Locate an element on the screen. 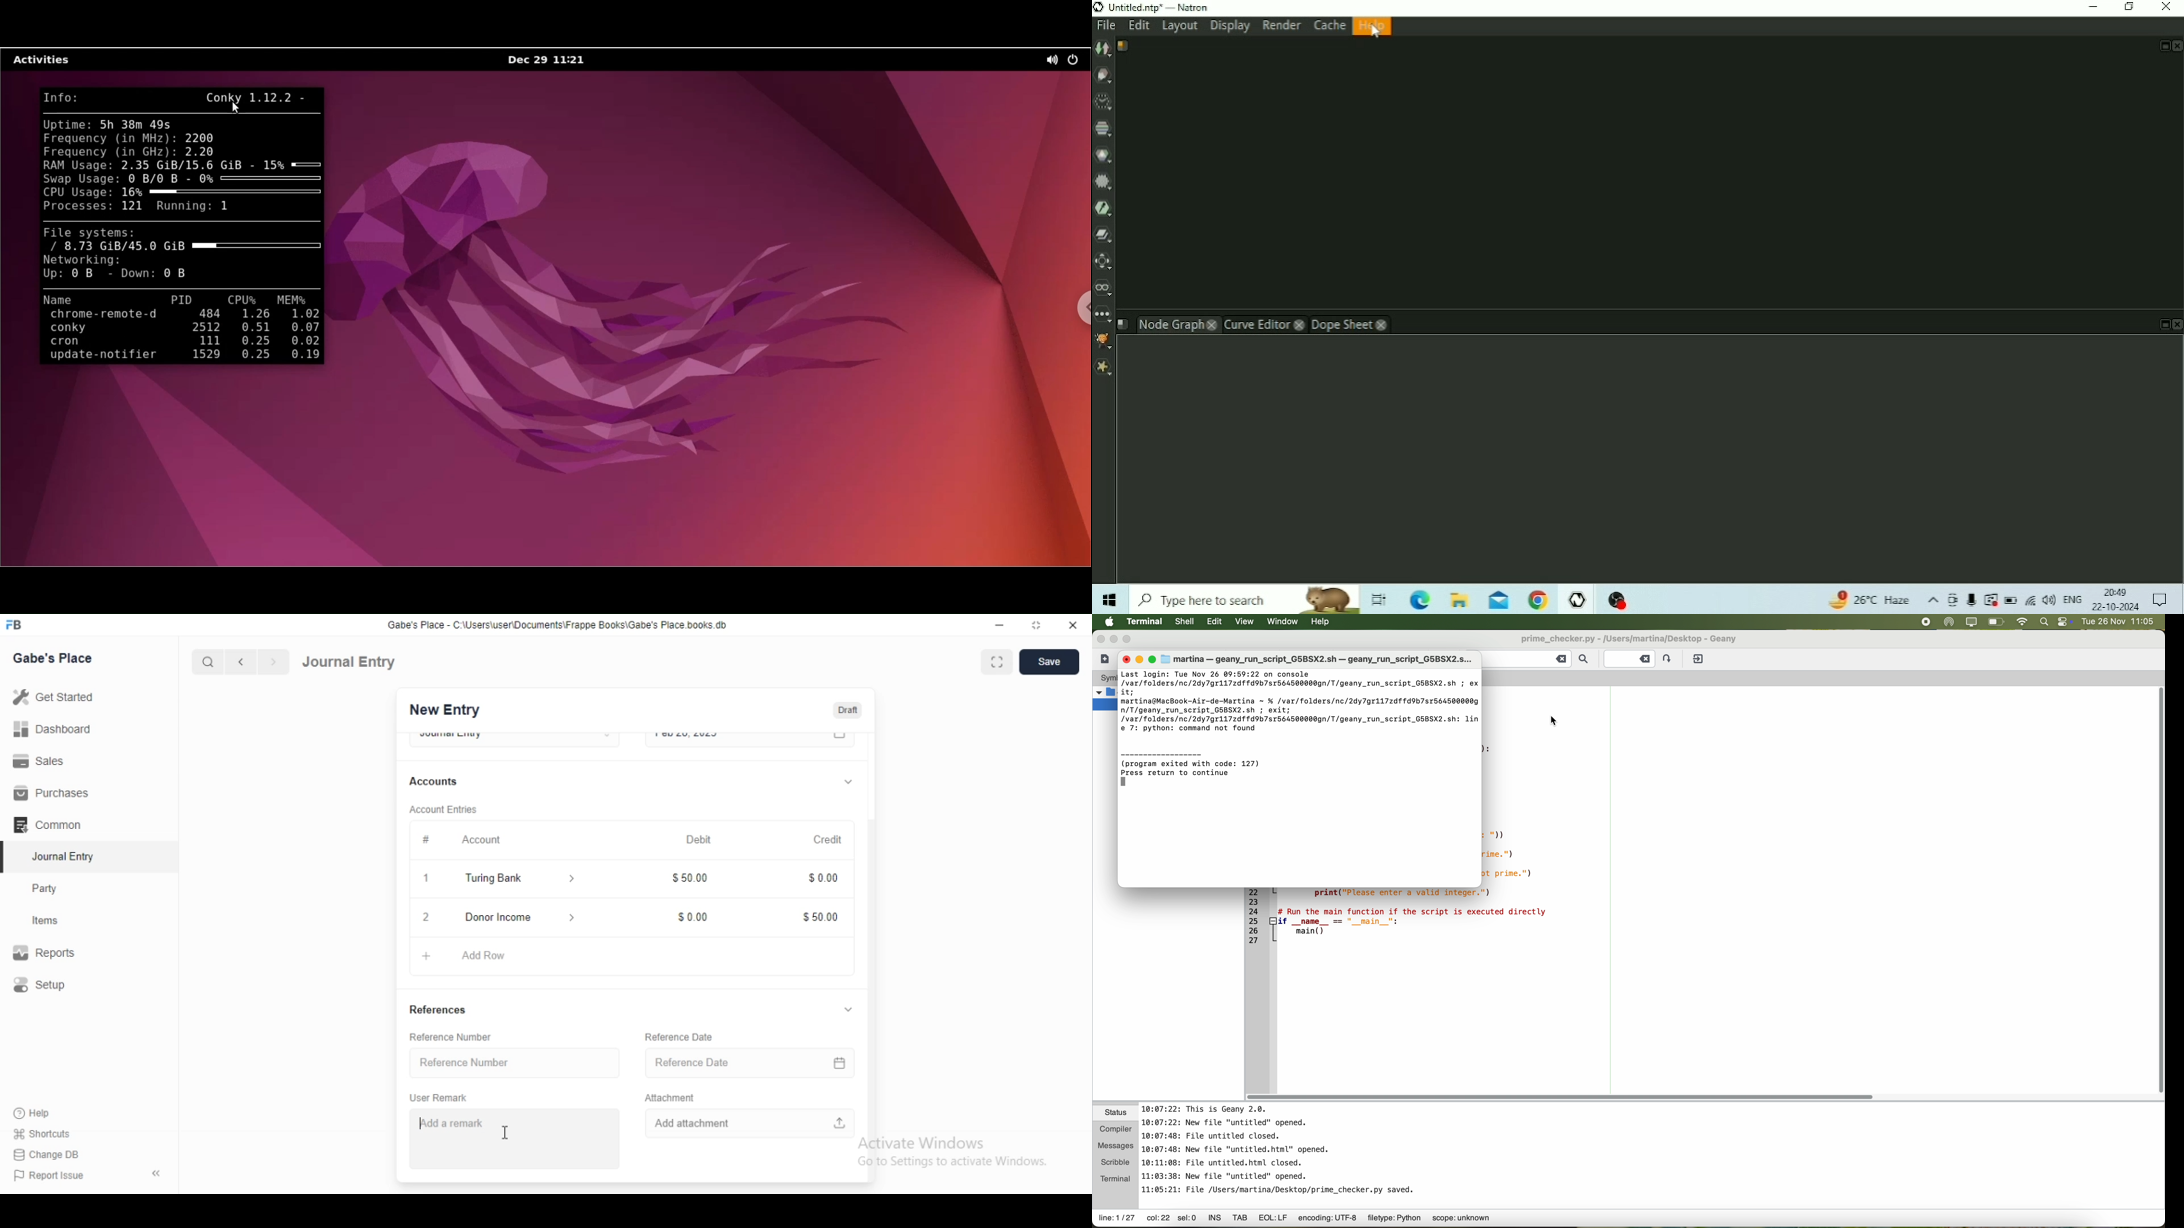 This screenshot has width=2184, height=1232. Setup is located at coordinates (56, 986).